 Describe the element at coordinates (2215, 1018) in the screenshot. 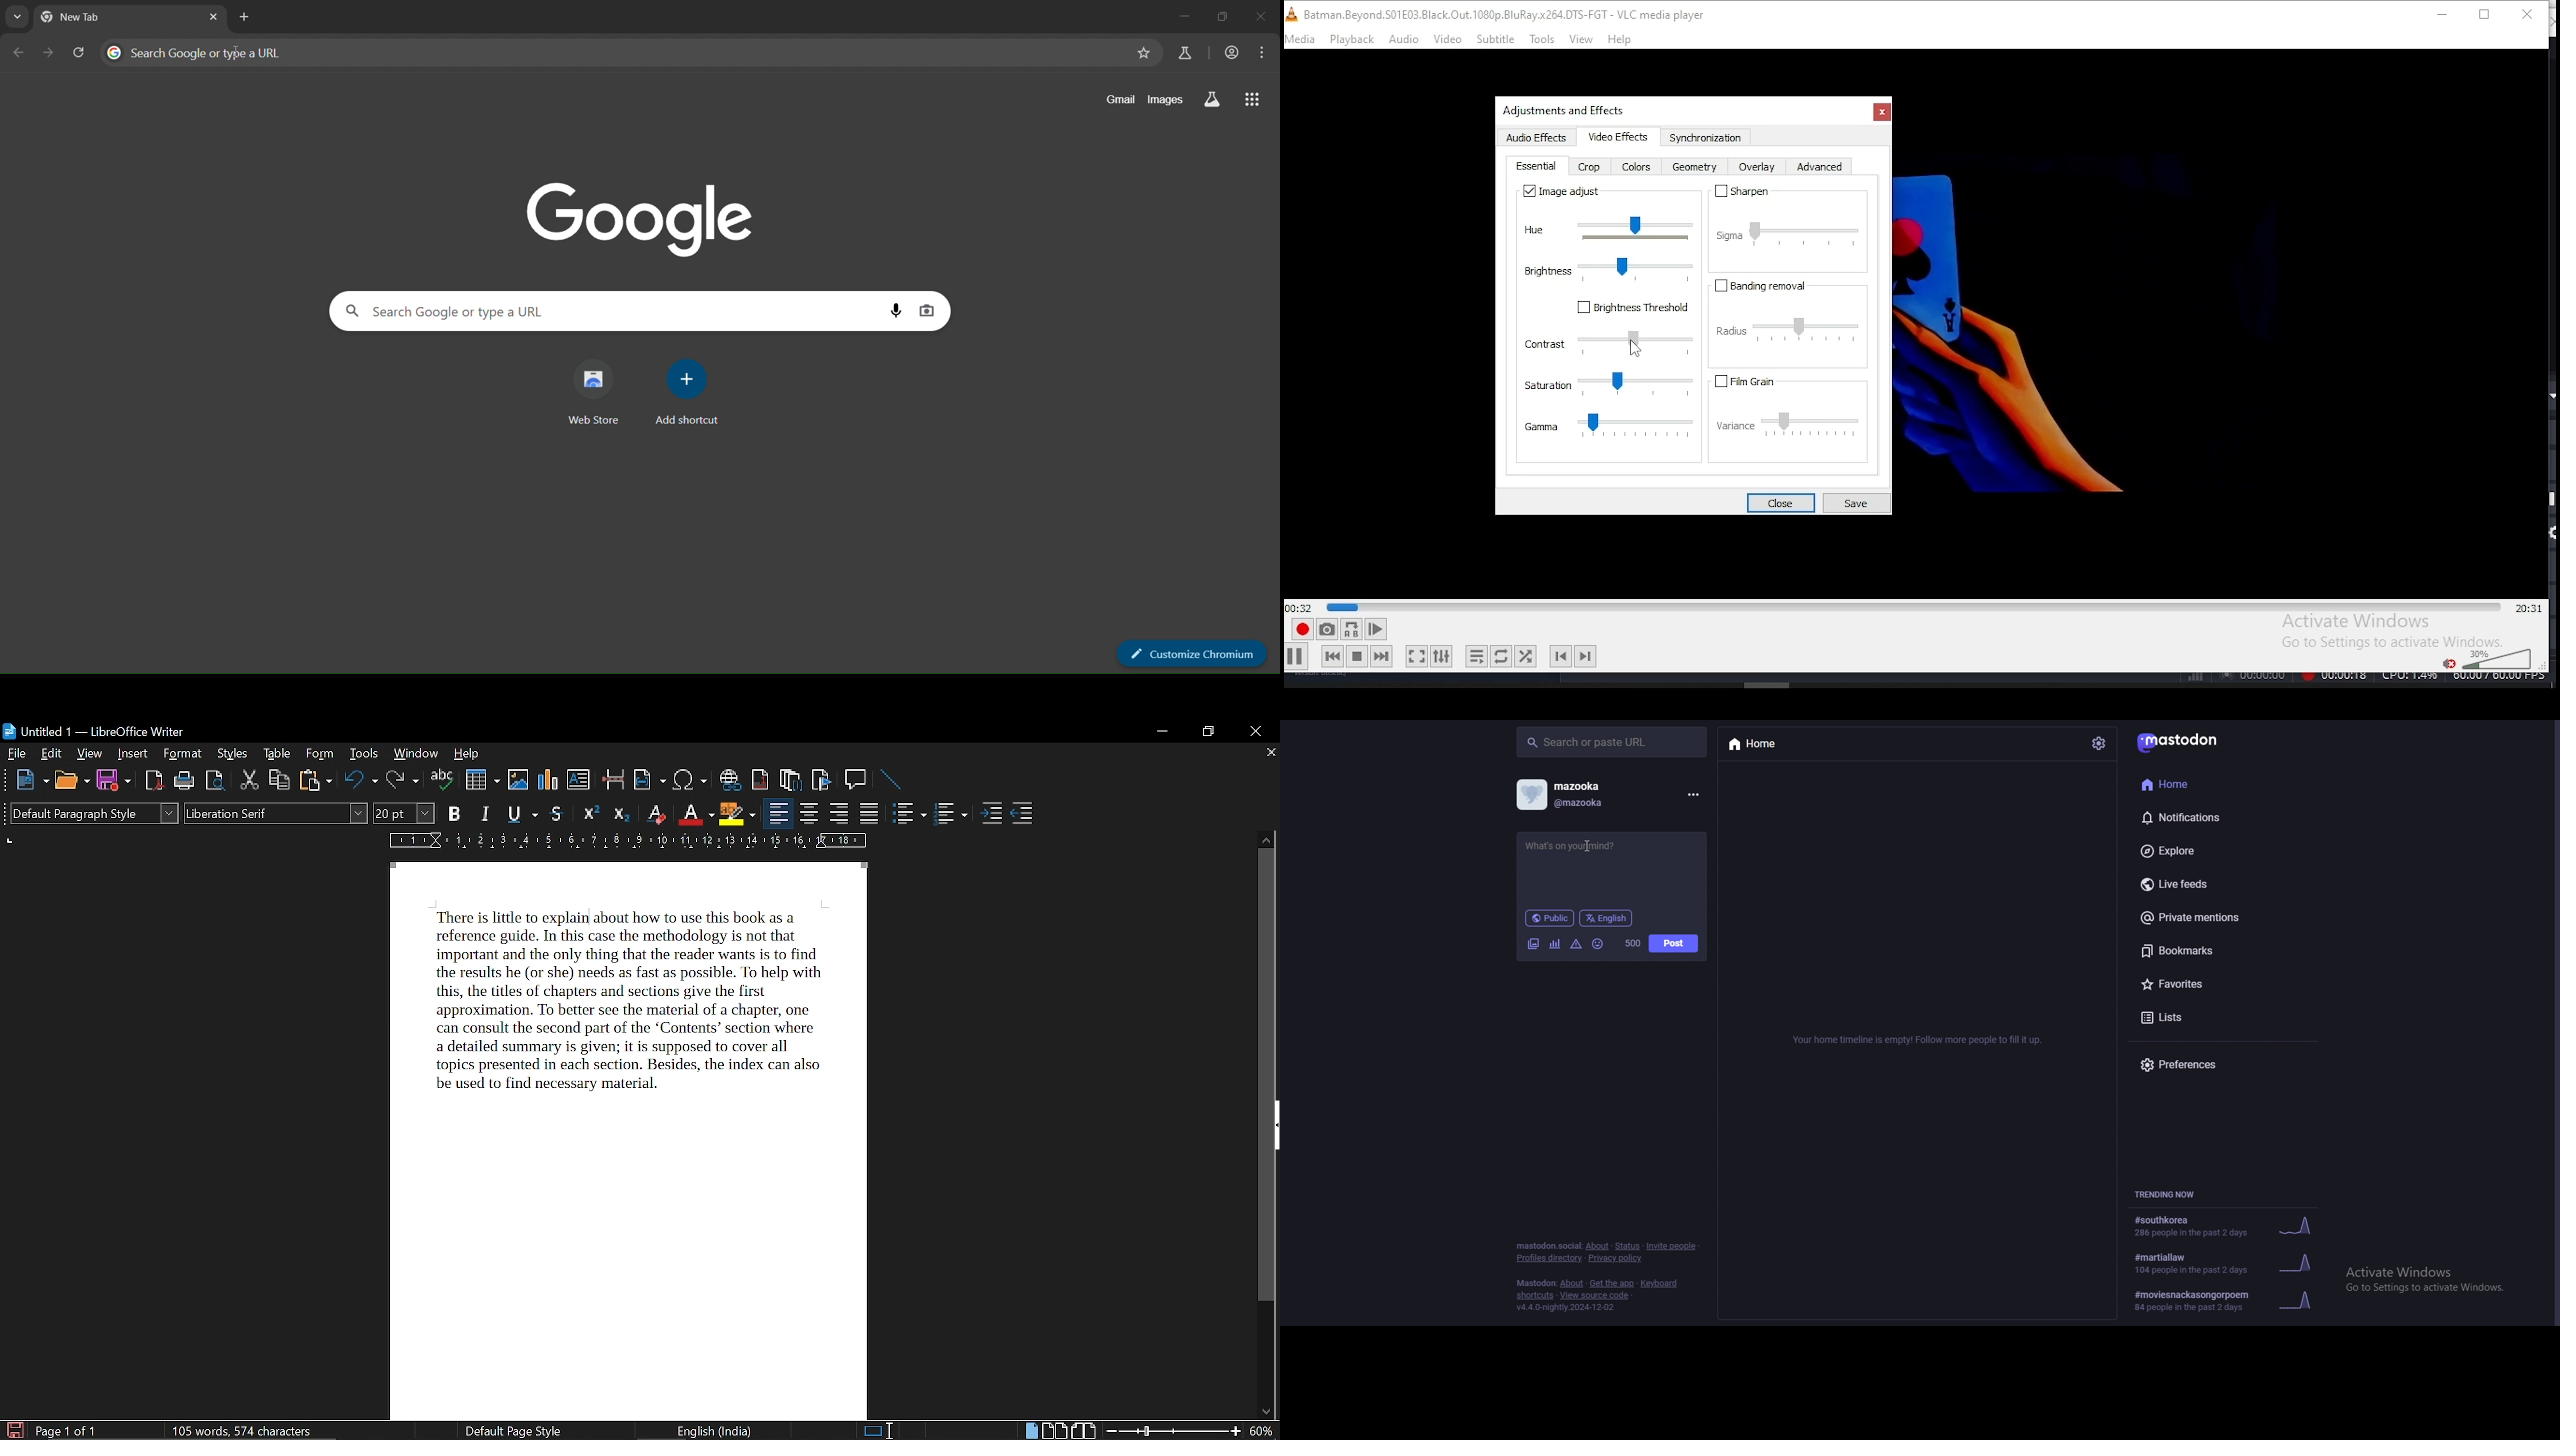

I see `lists` at that location.